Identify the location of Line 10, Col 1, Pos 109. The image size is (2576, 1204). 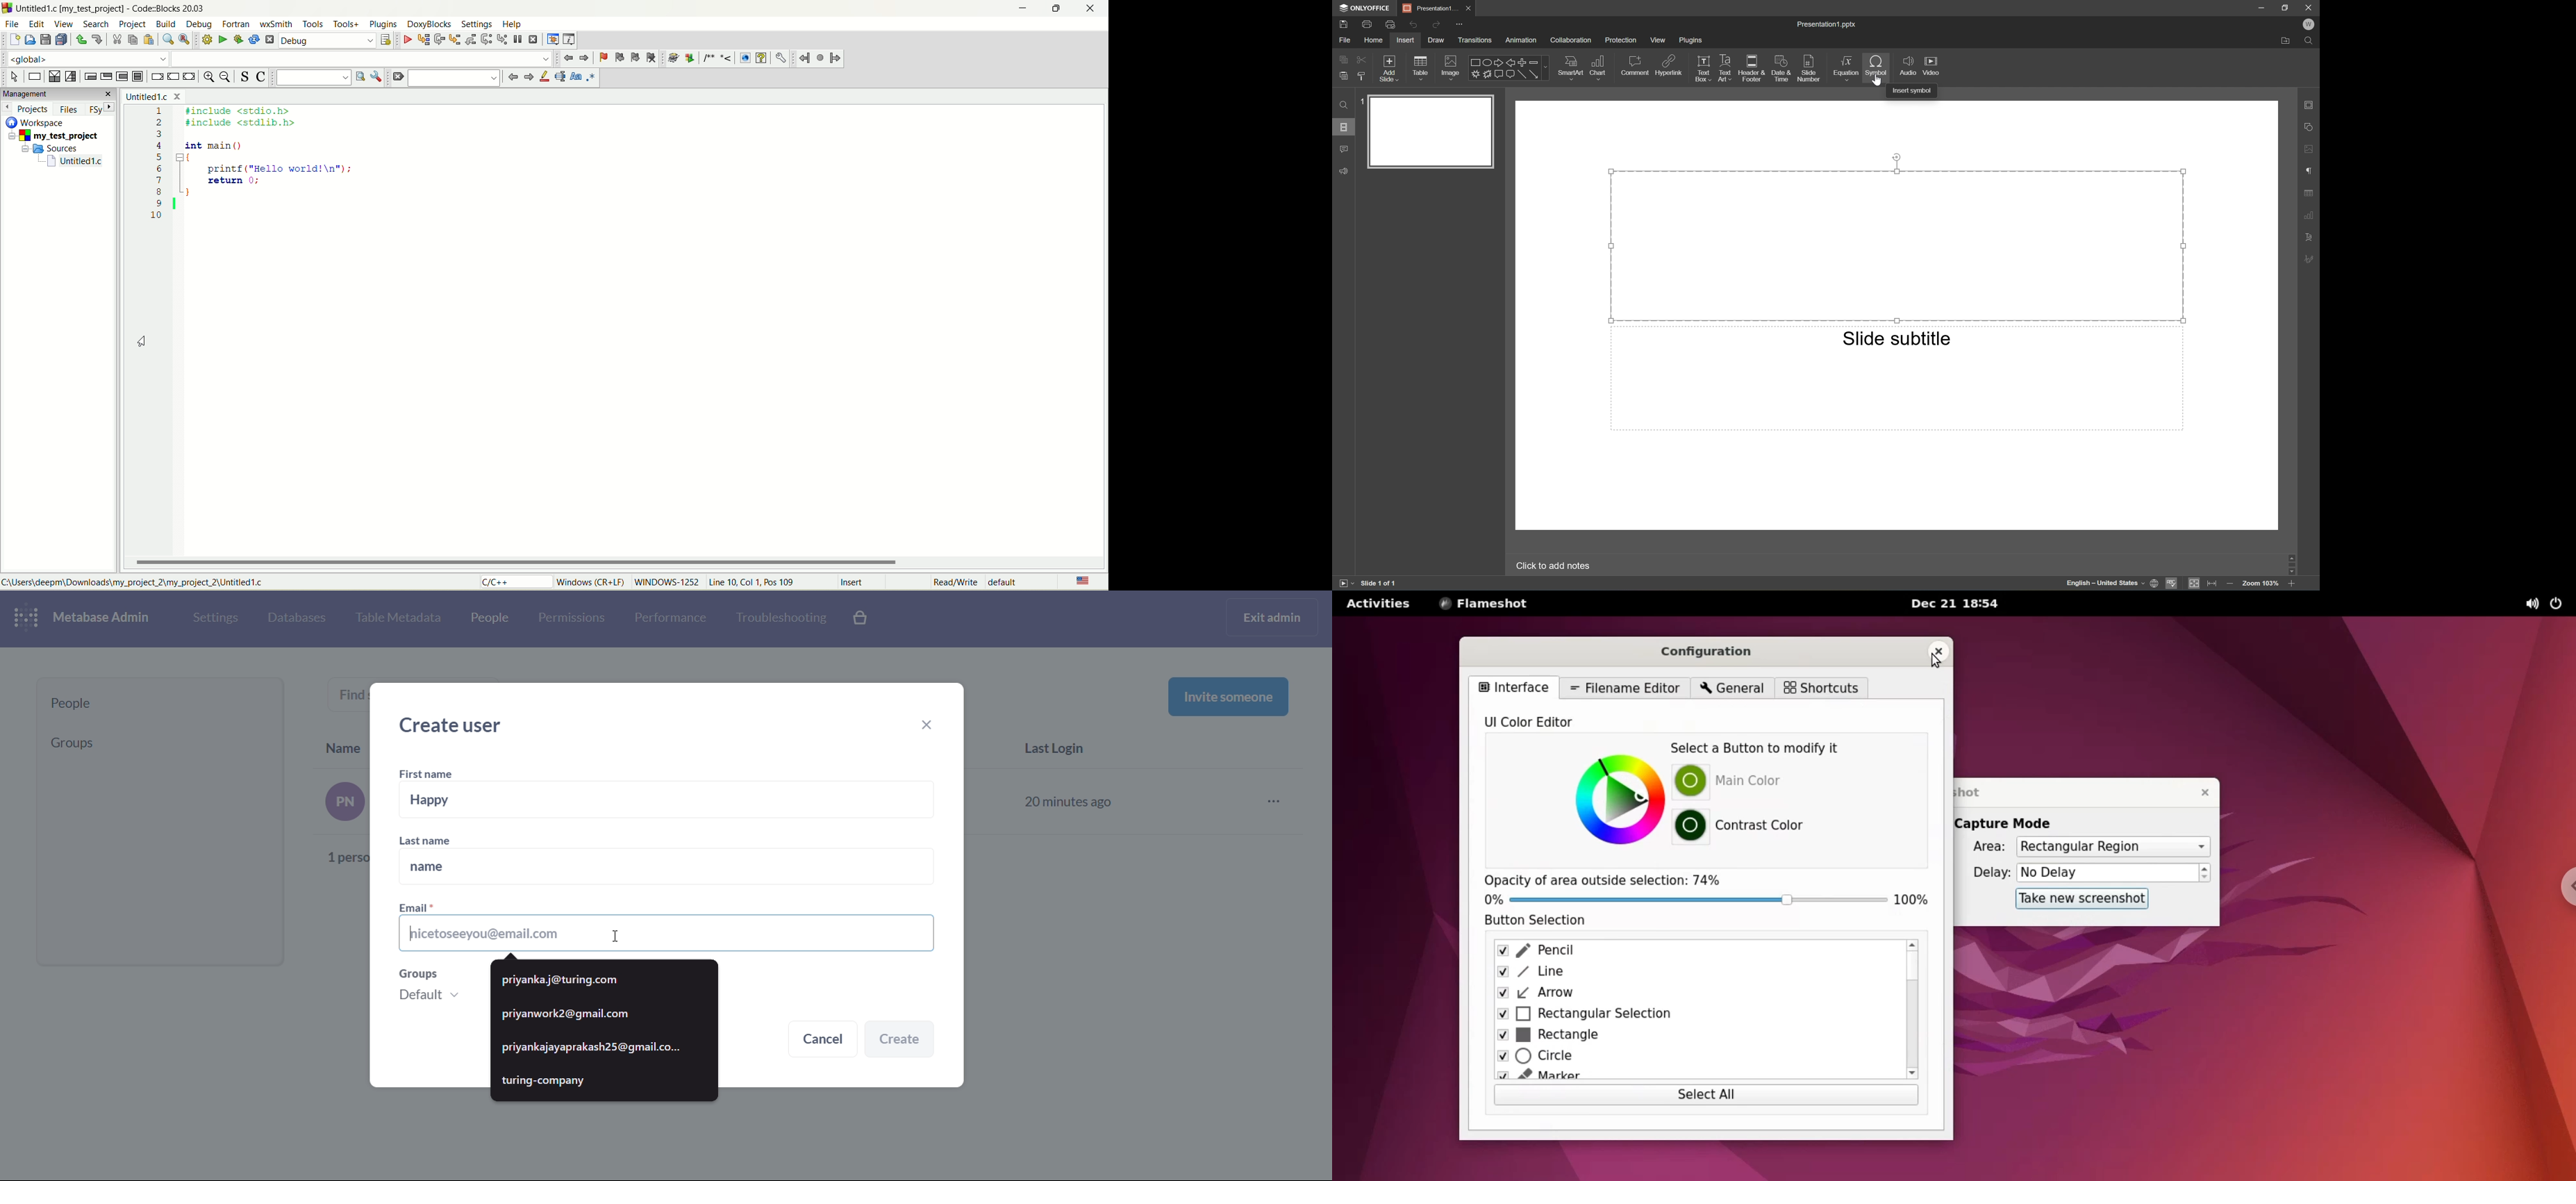
(753, 582).